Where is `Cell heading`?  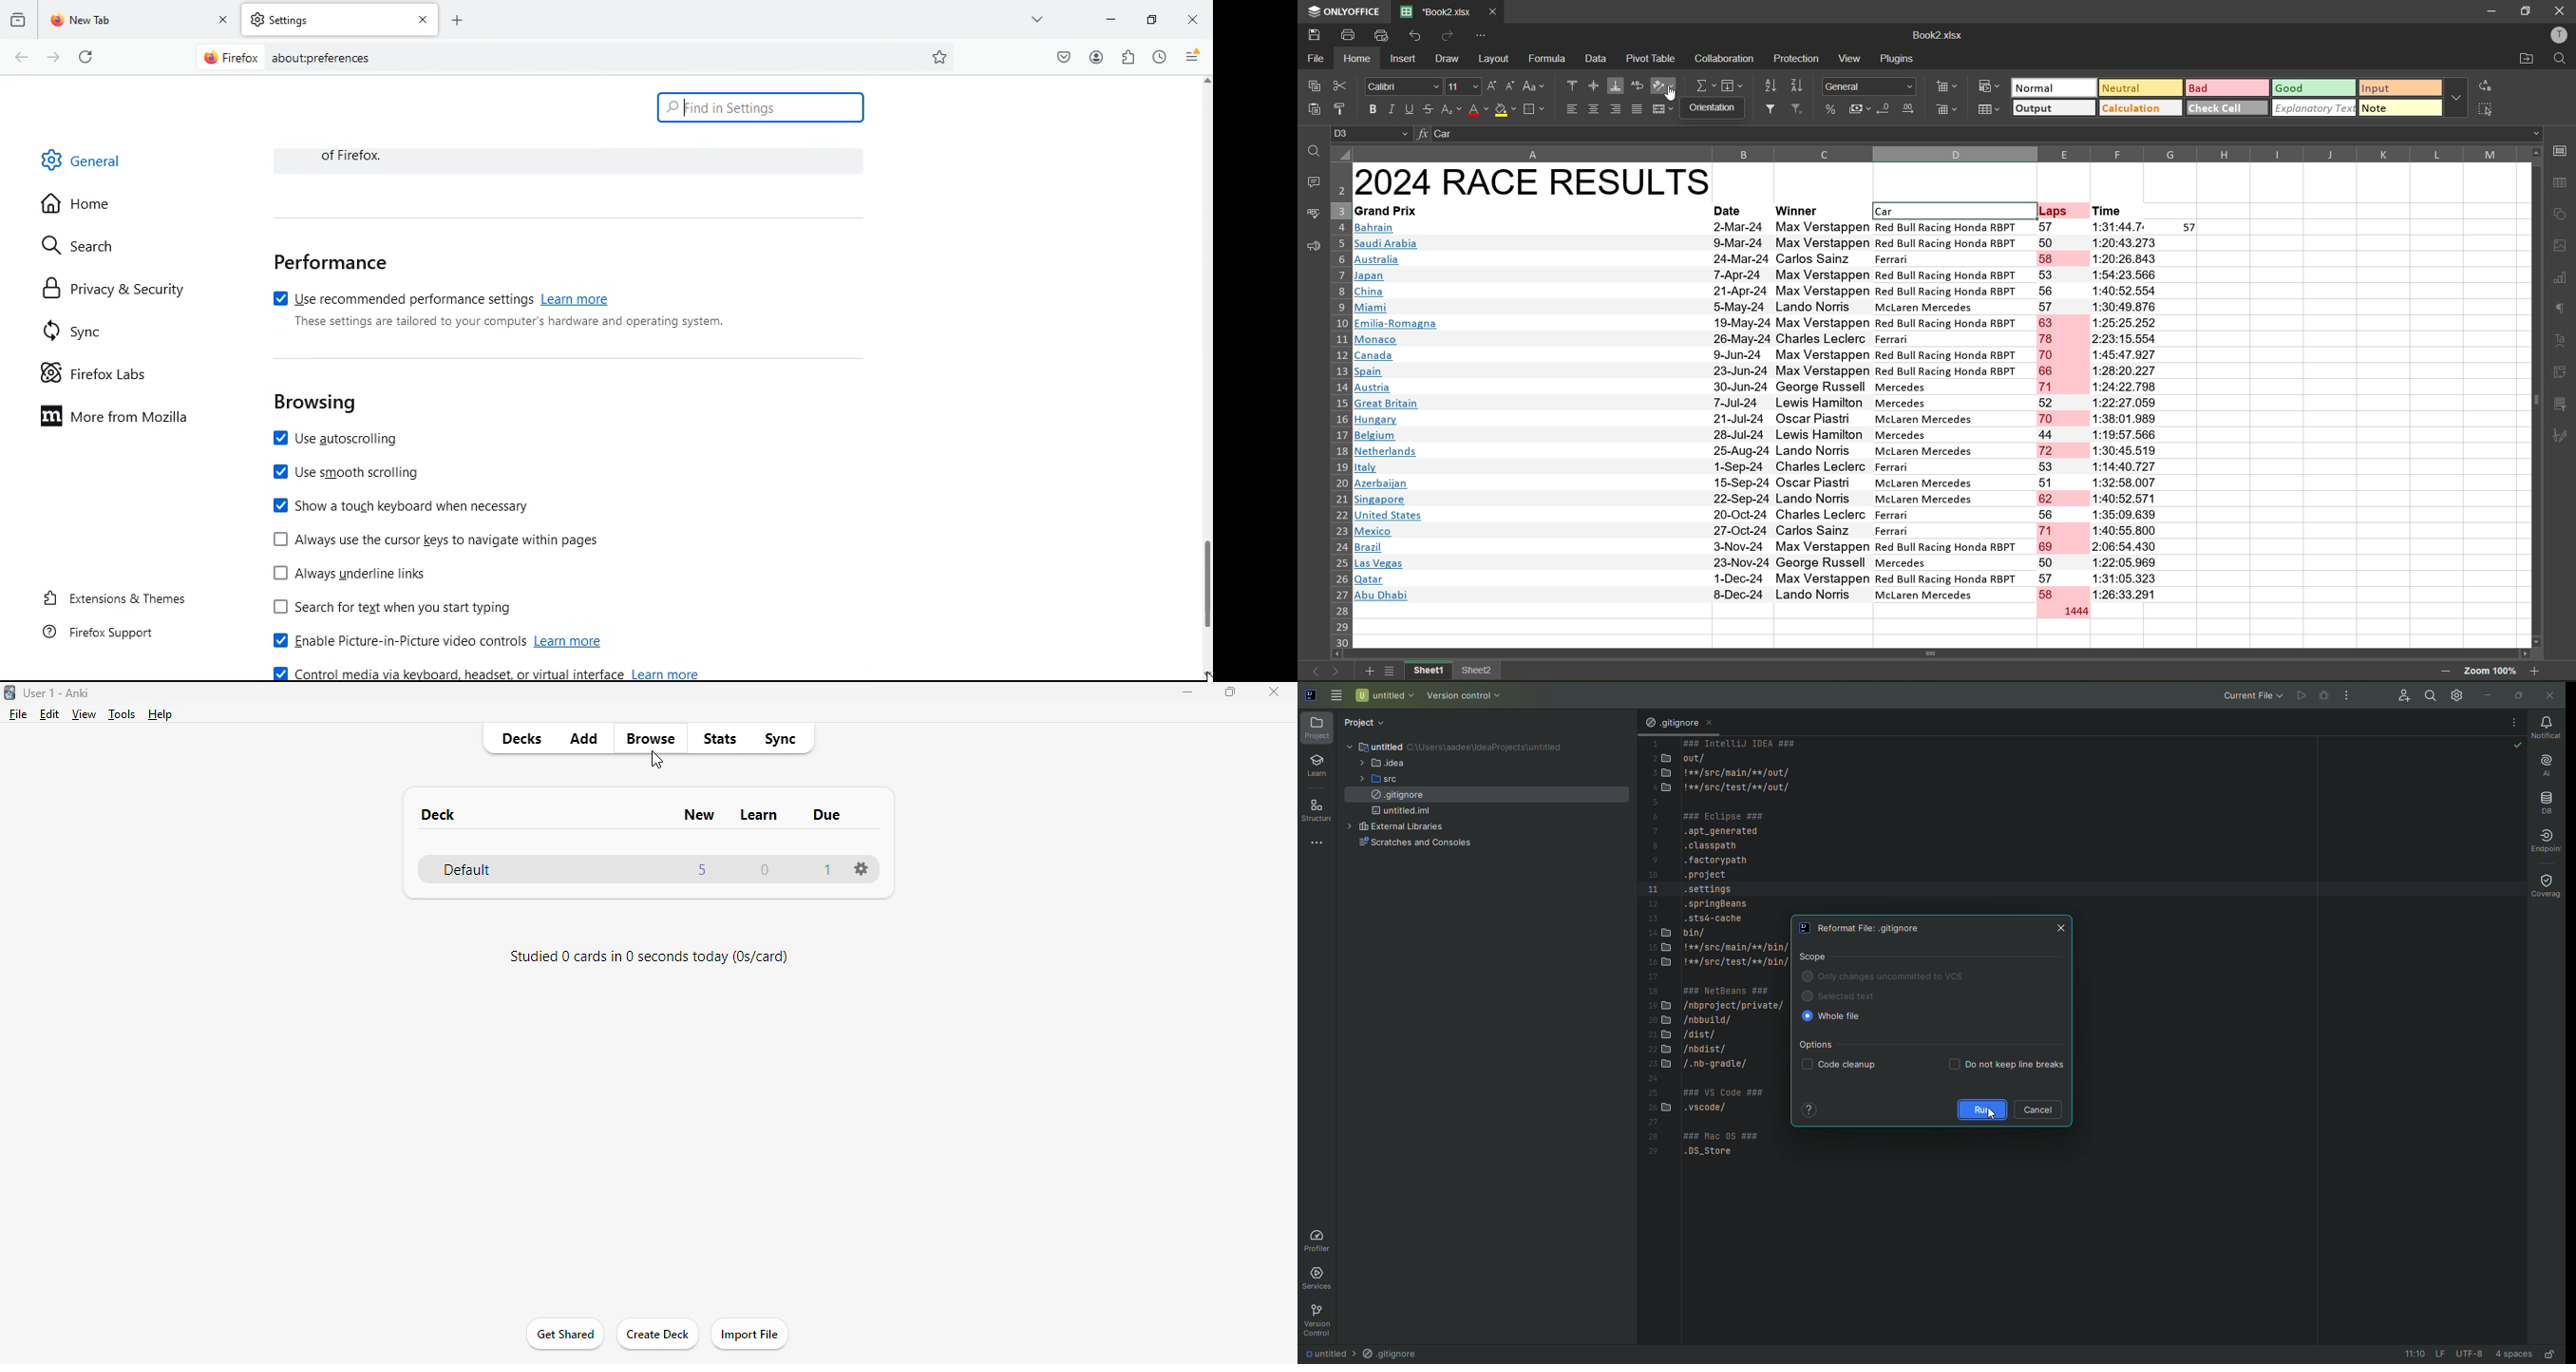 Cell heading is located at coordinates (1752, 211).